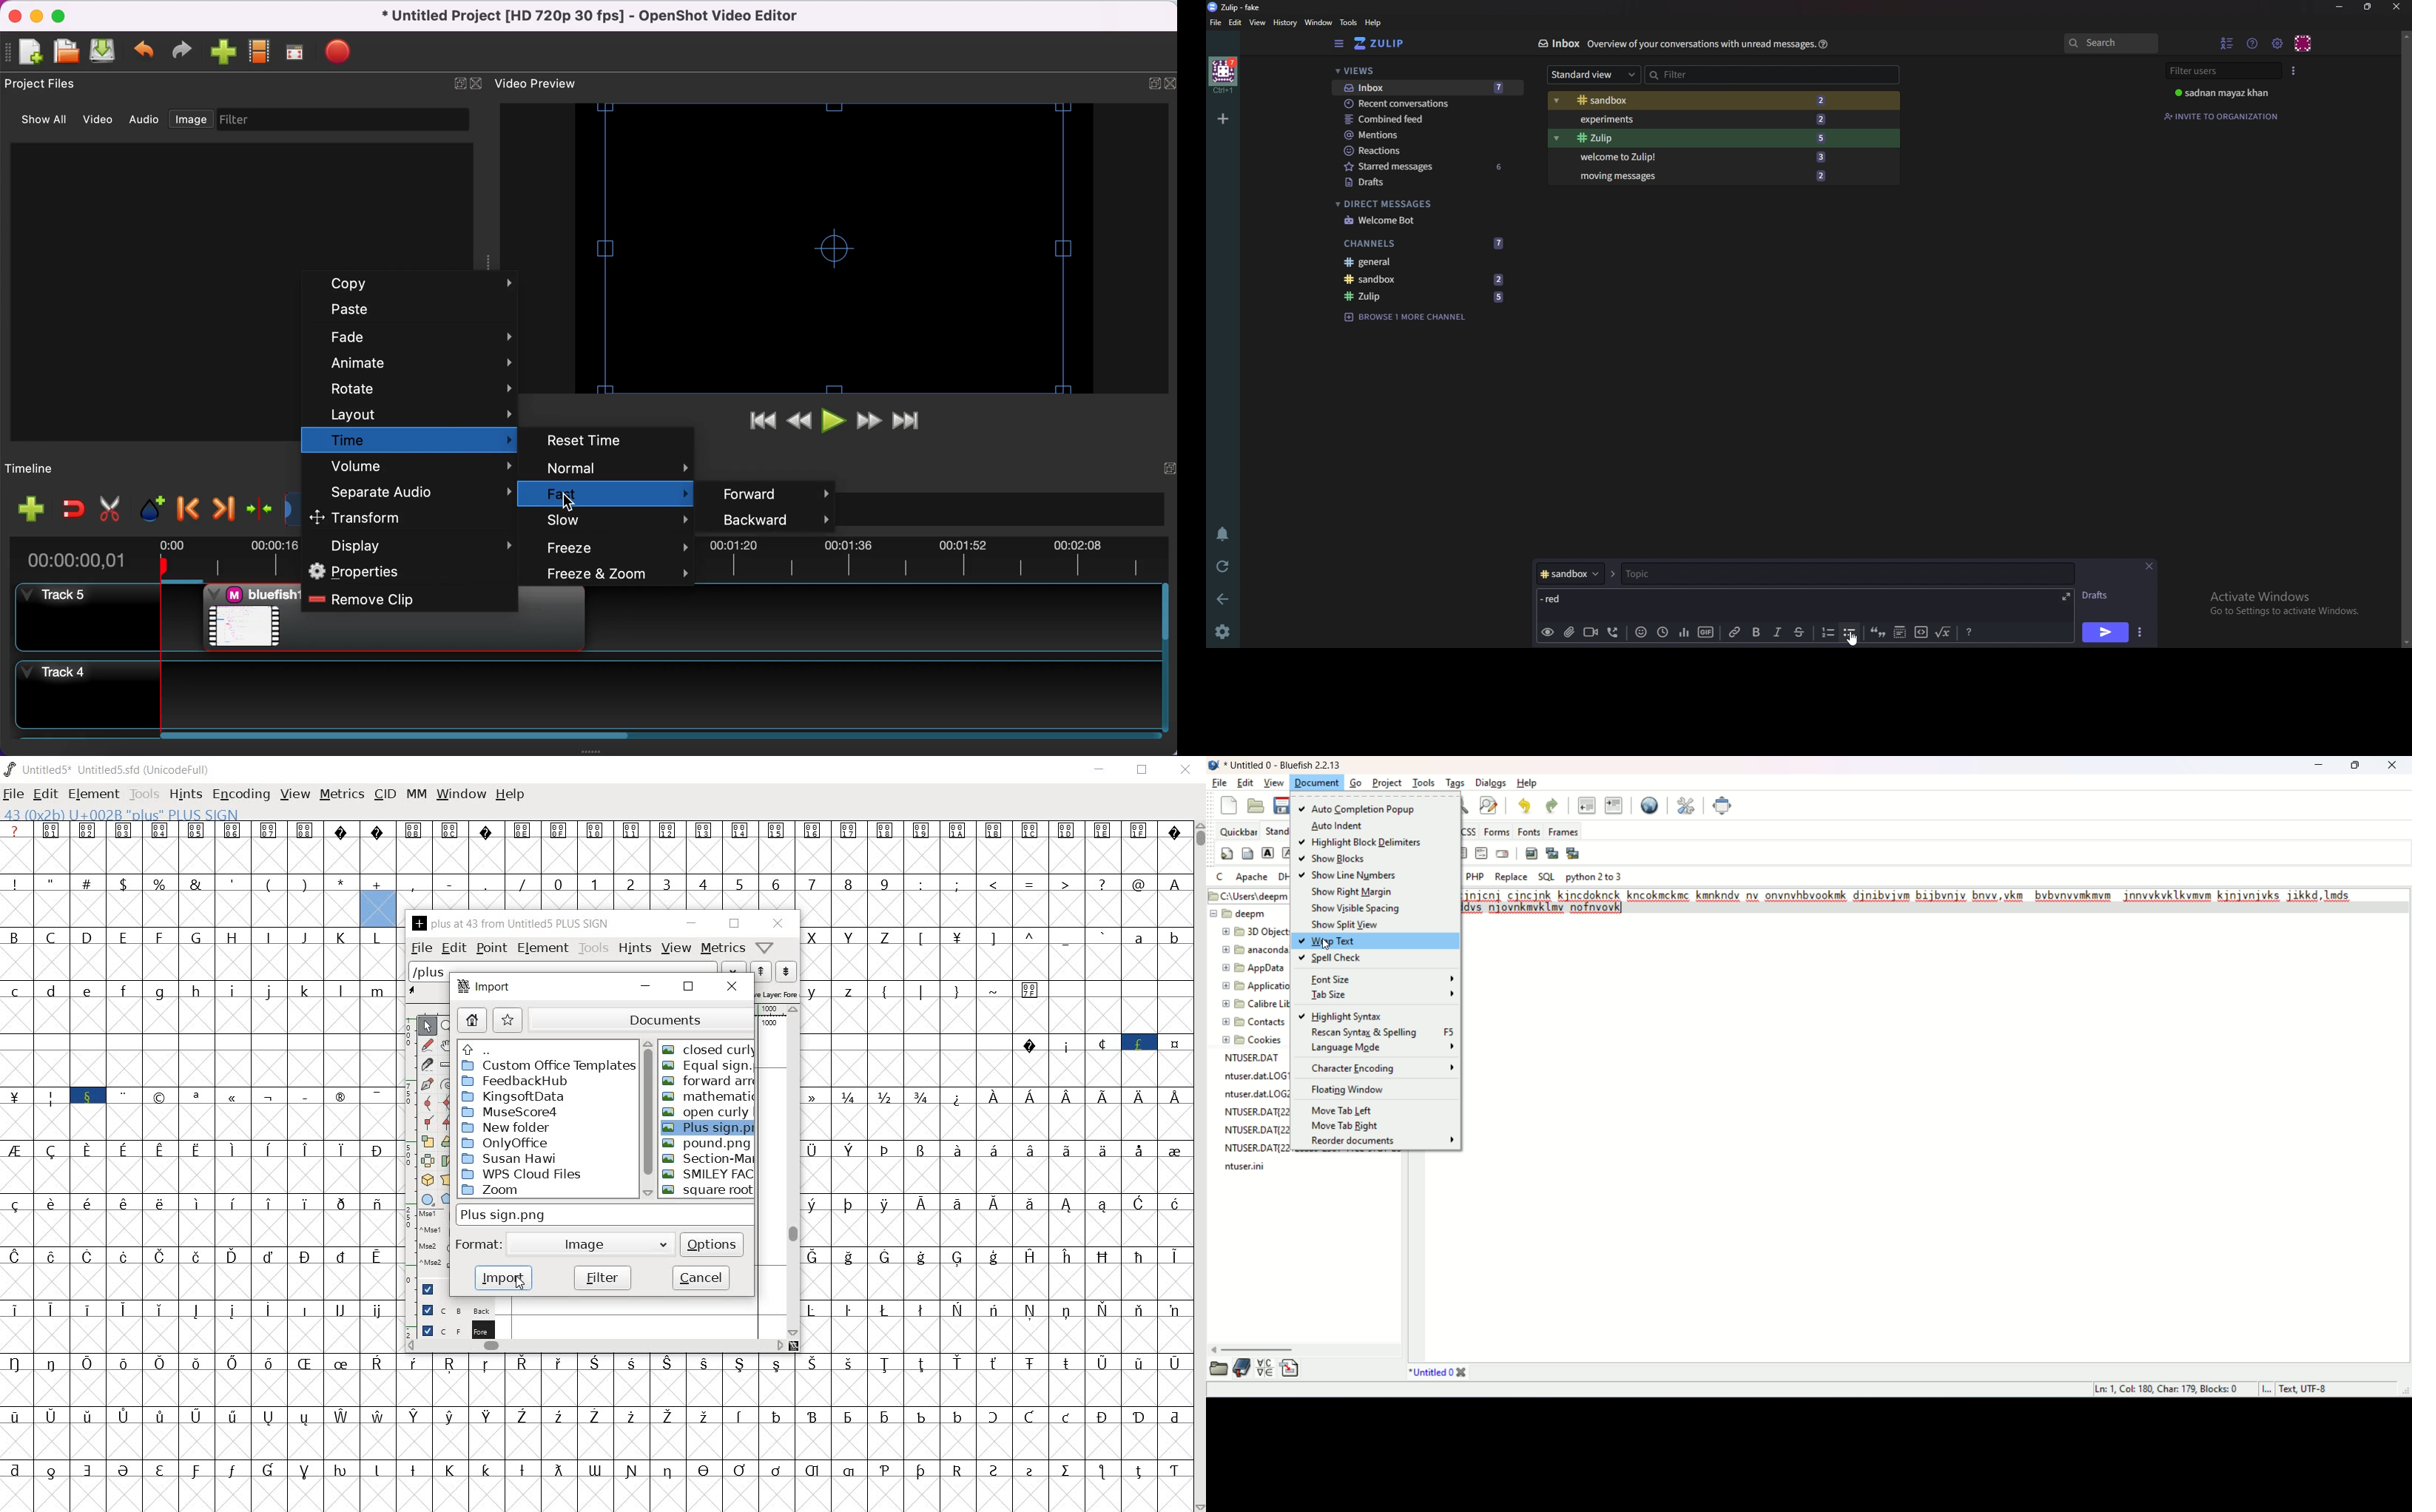  Describe the element at coordinates (1702, 175) in the screenshot. I see `Moving messages` at that location.